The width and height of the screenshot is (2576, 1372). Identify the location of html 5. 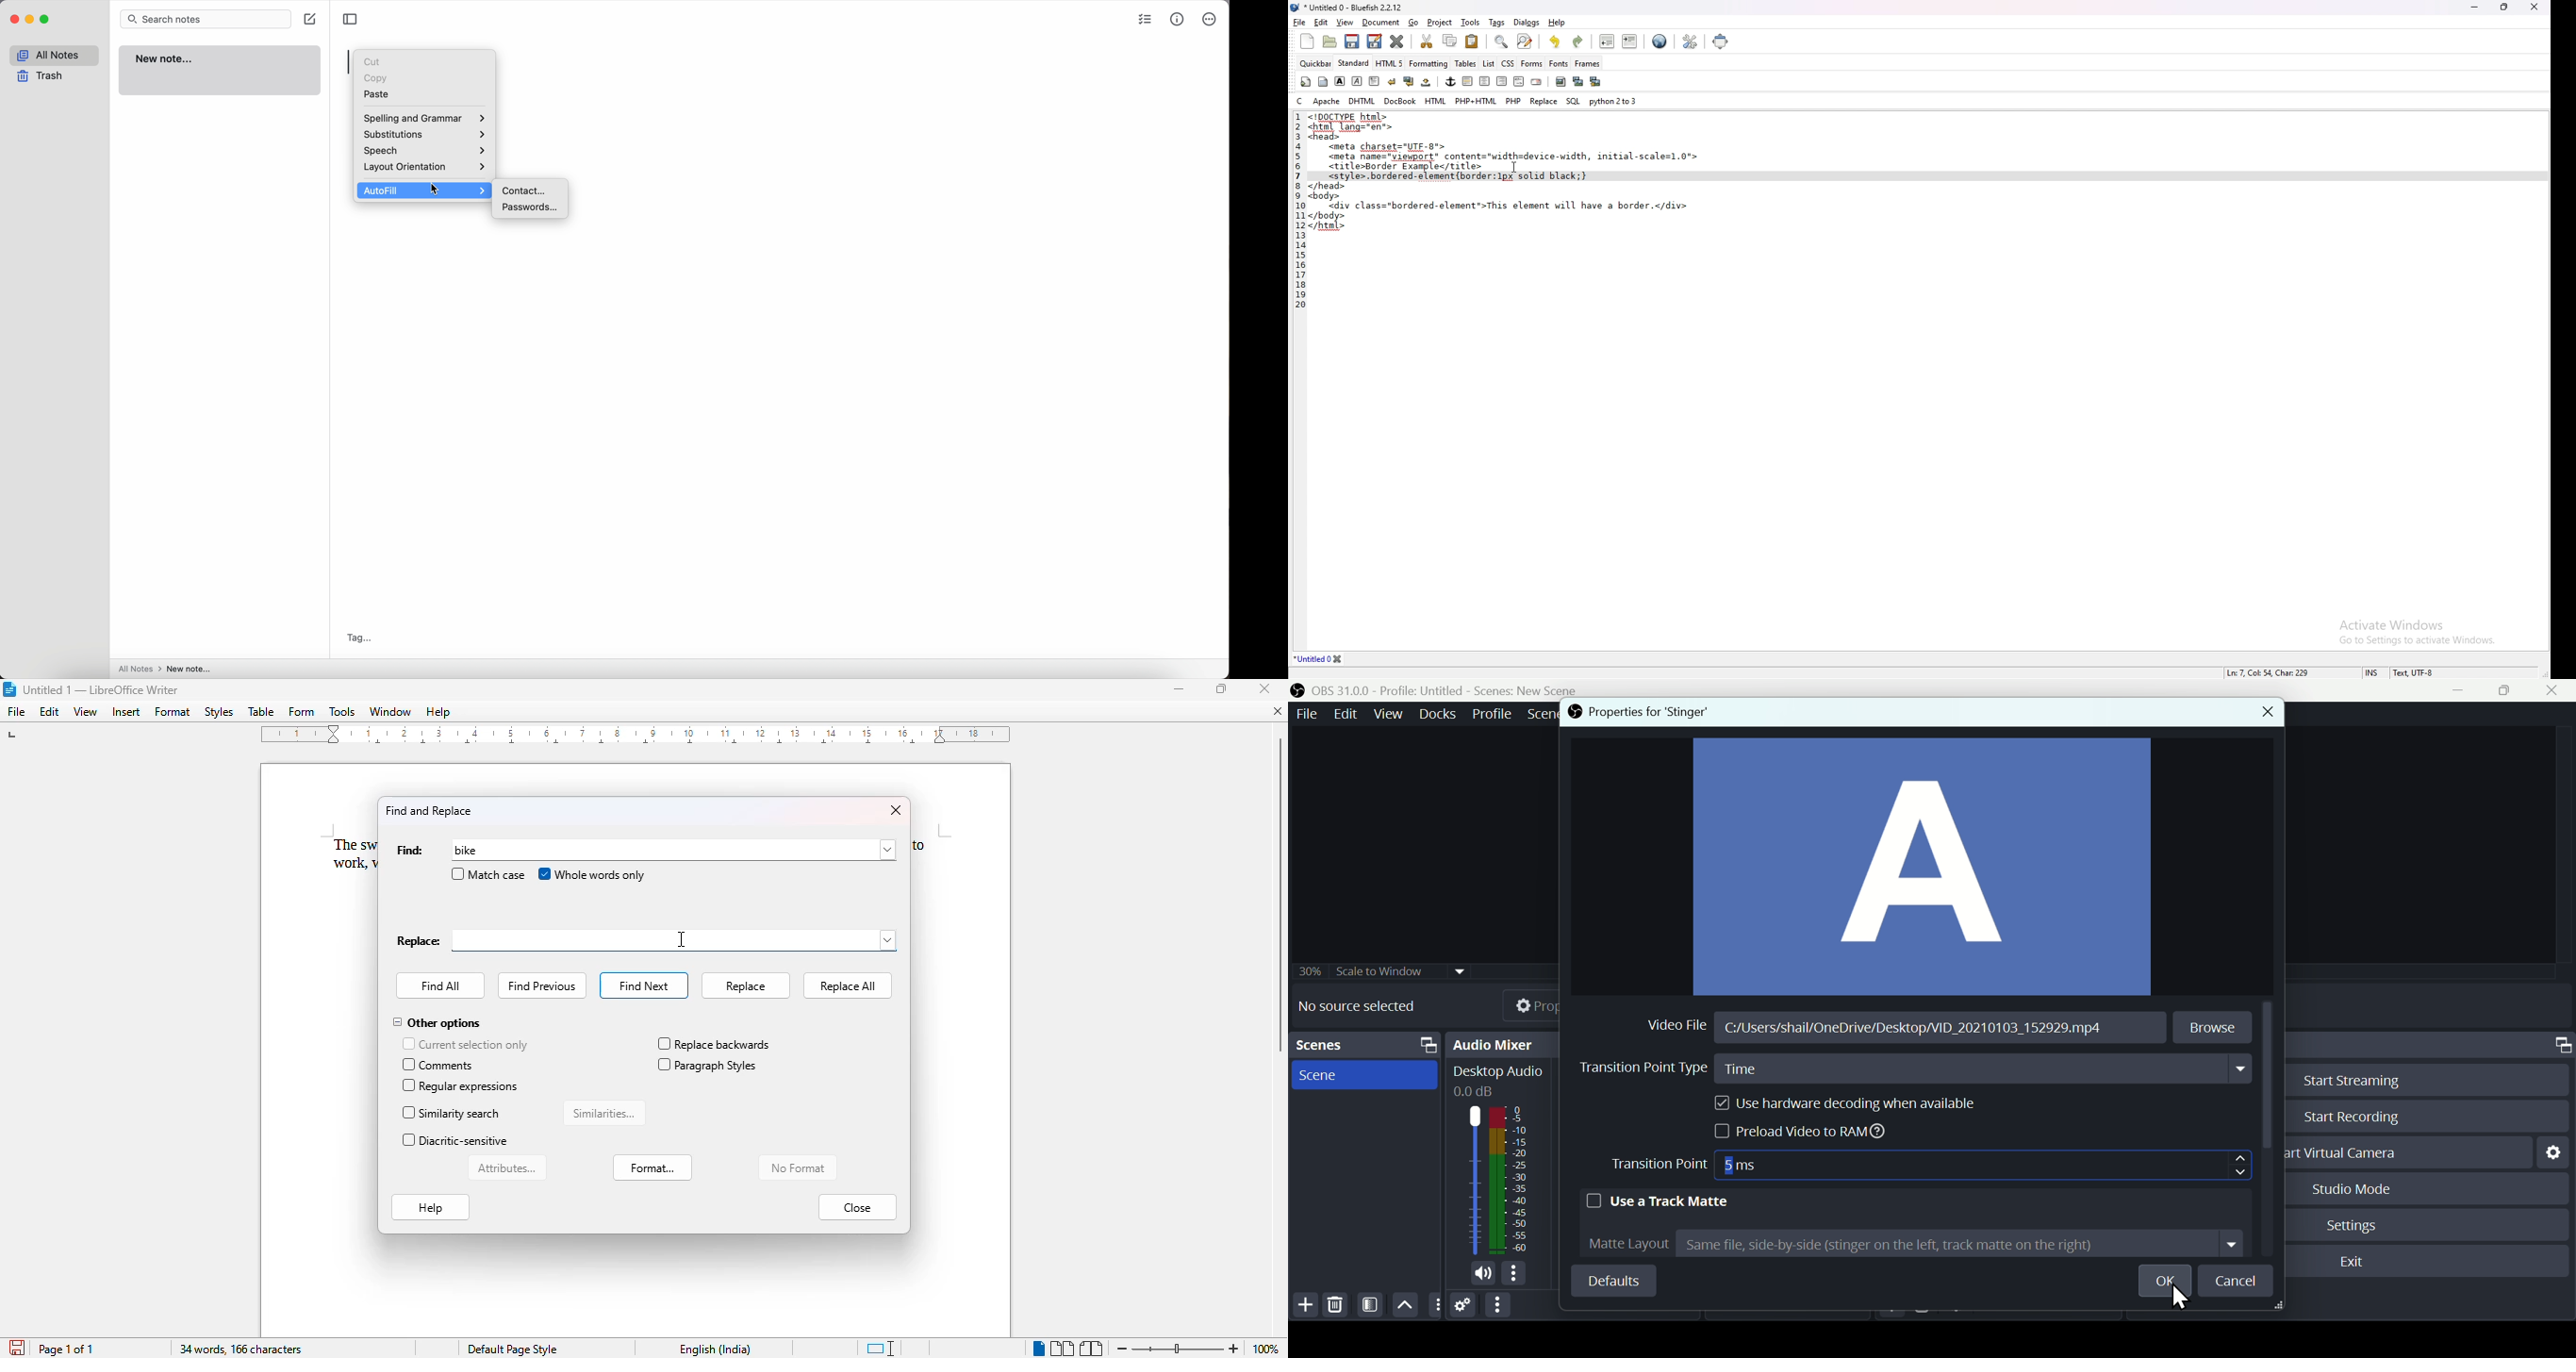
(1390, 63).